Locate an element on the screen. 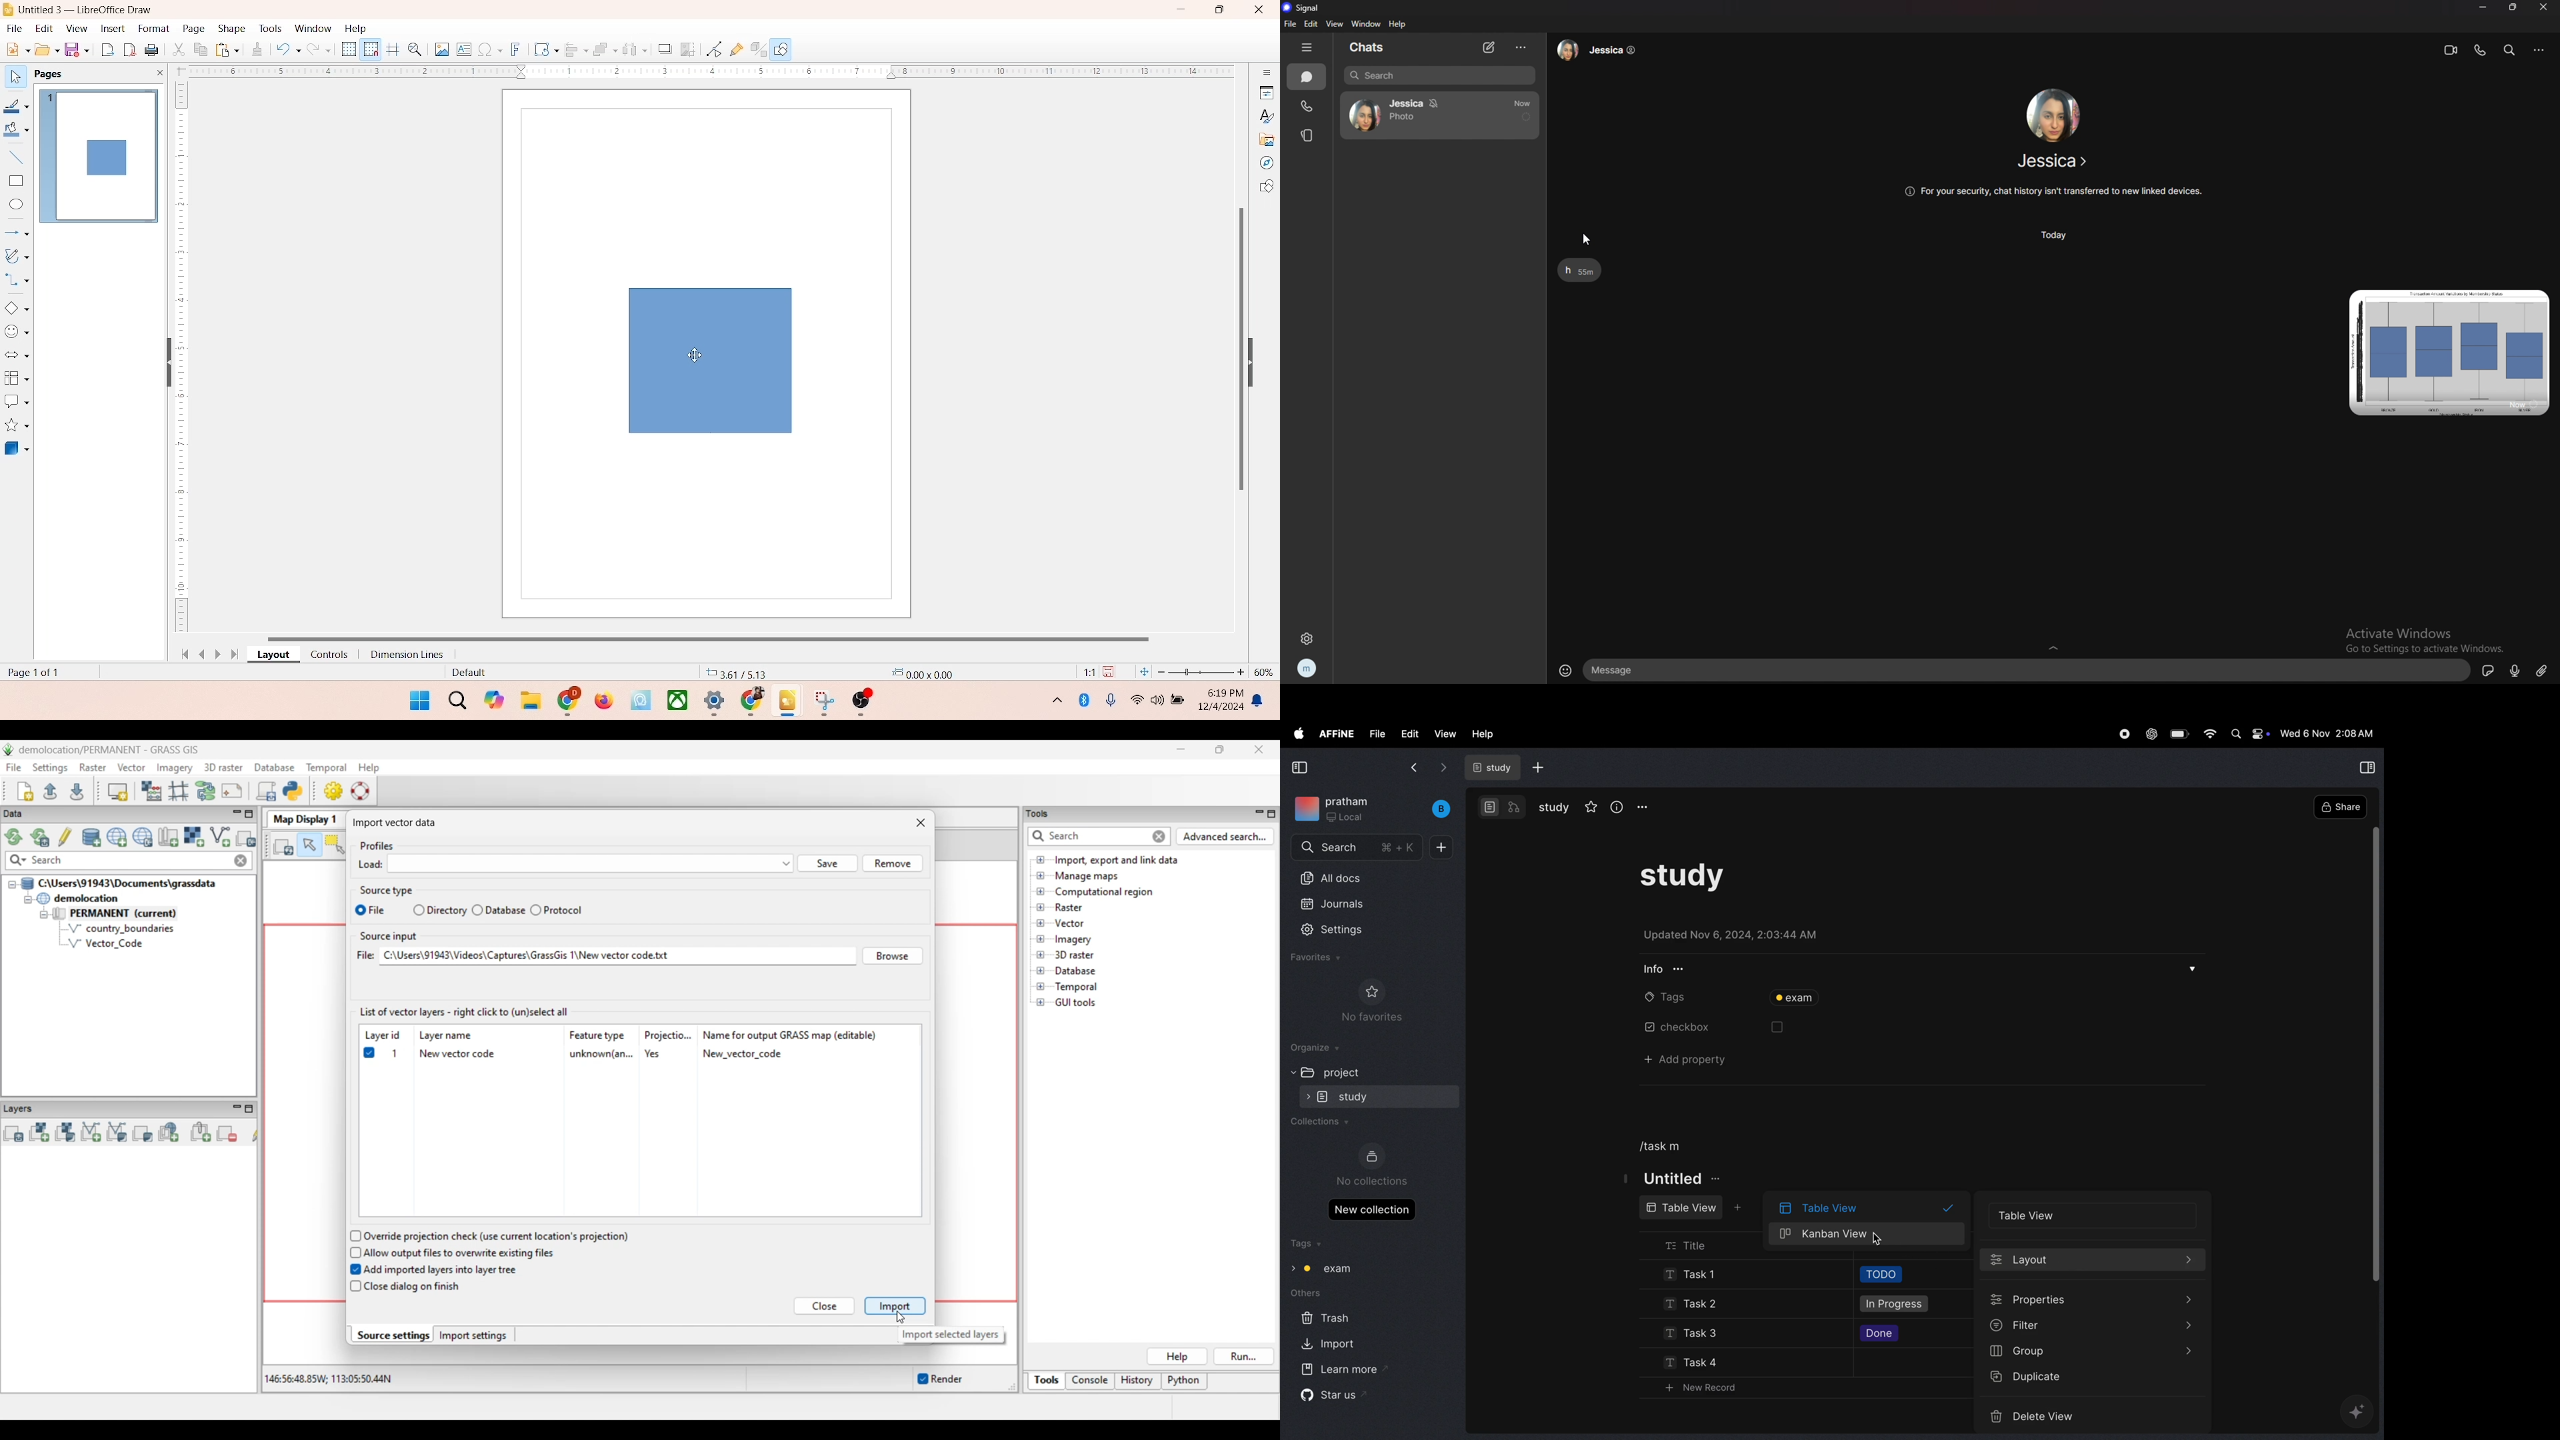 This screenshot has height=1456, width=2576. fit to current window is located at coordinates (1143, 672).